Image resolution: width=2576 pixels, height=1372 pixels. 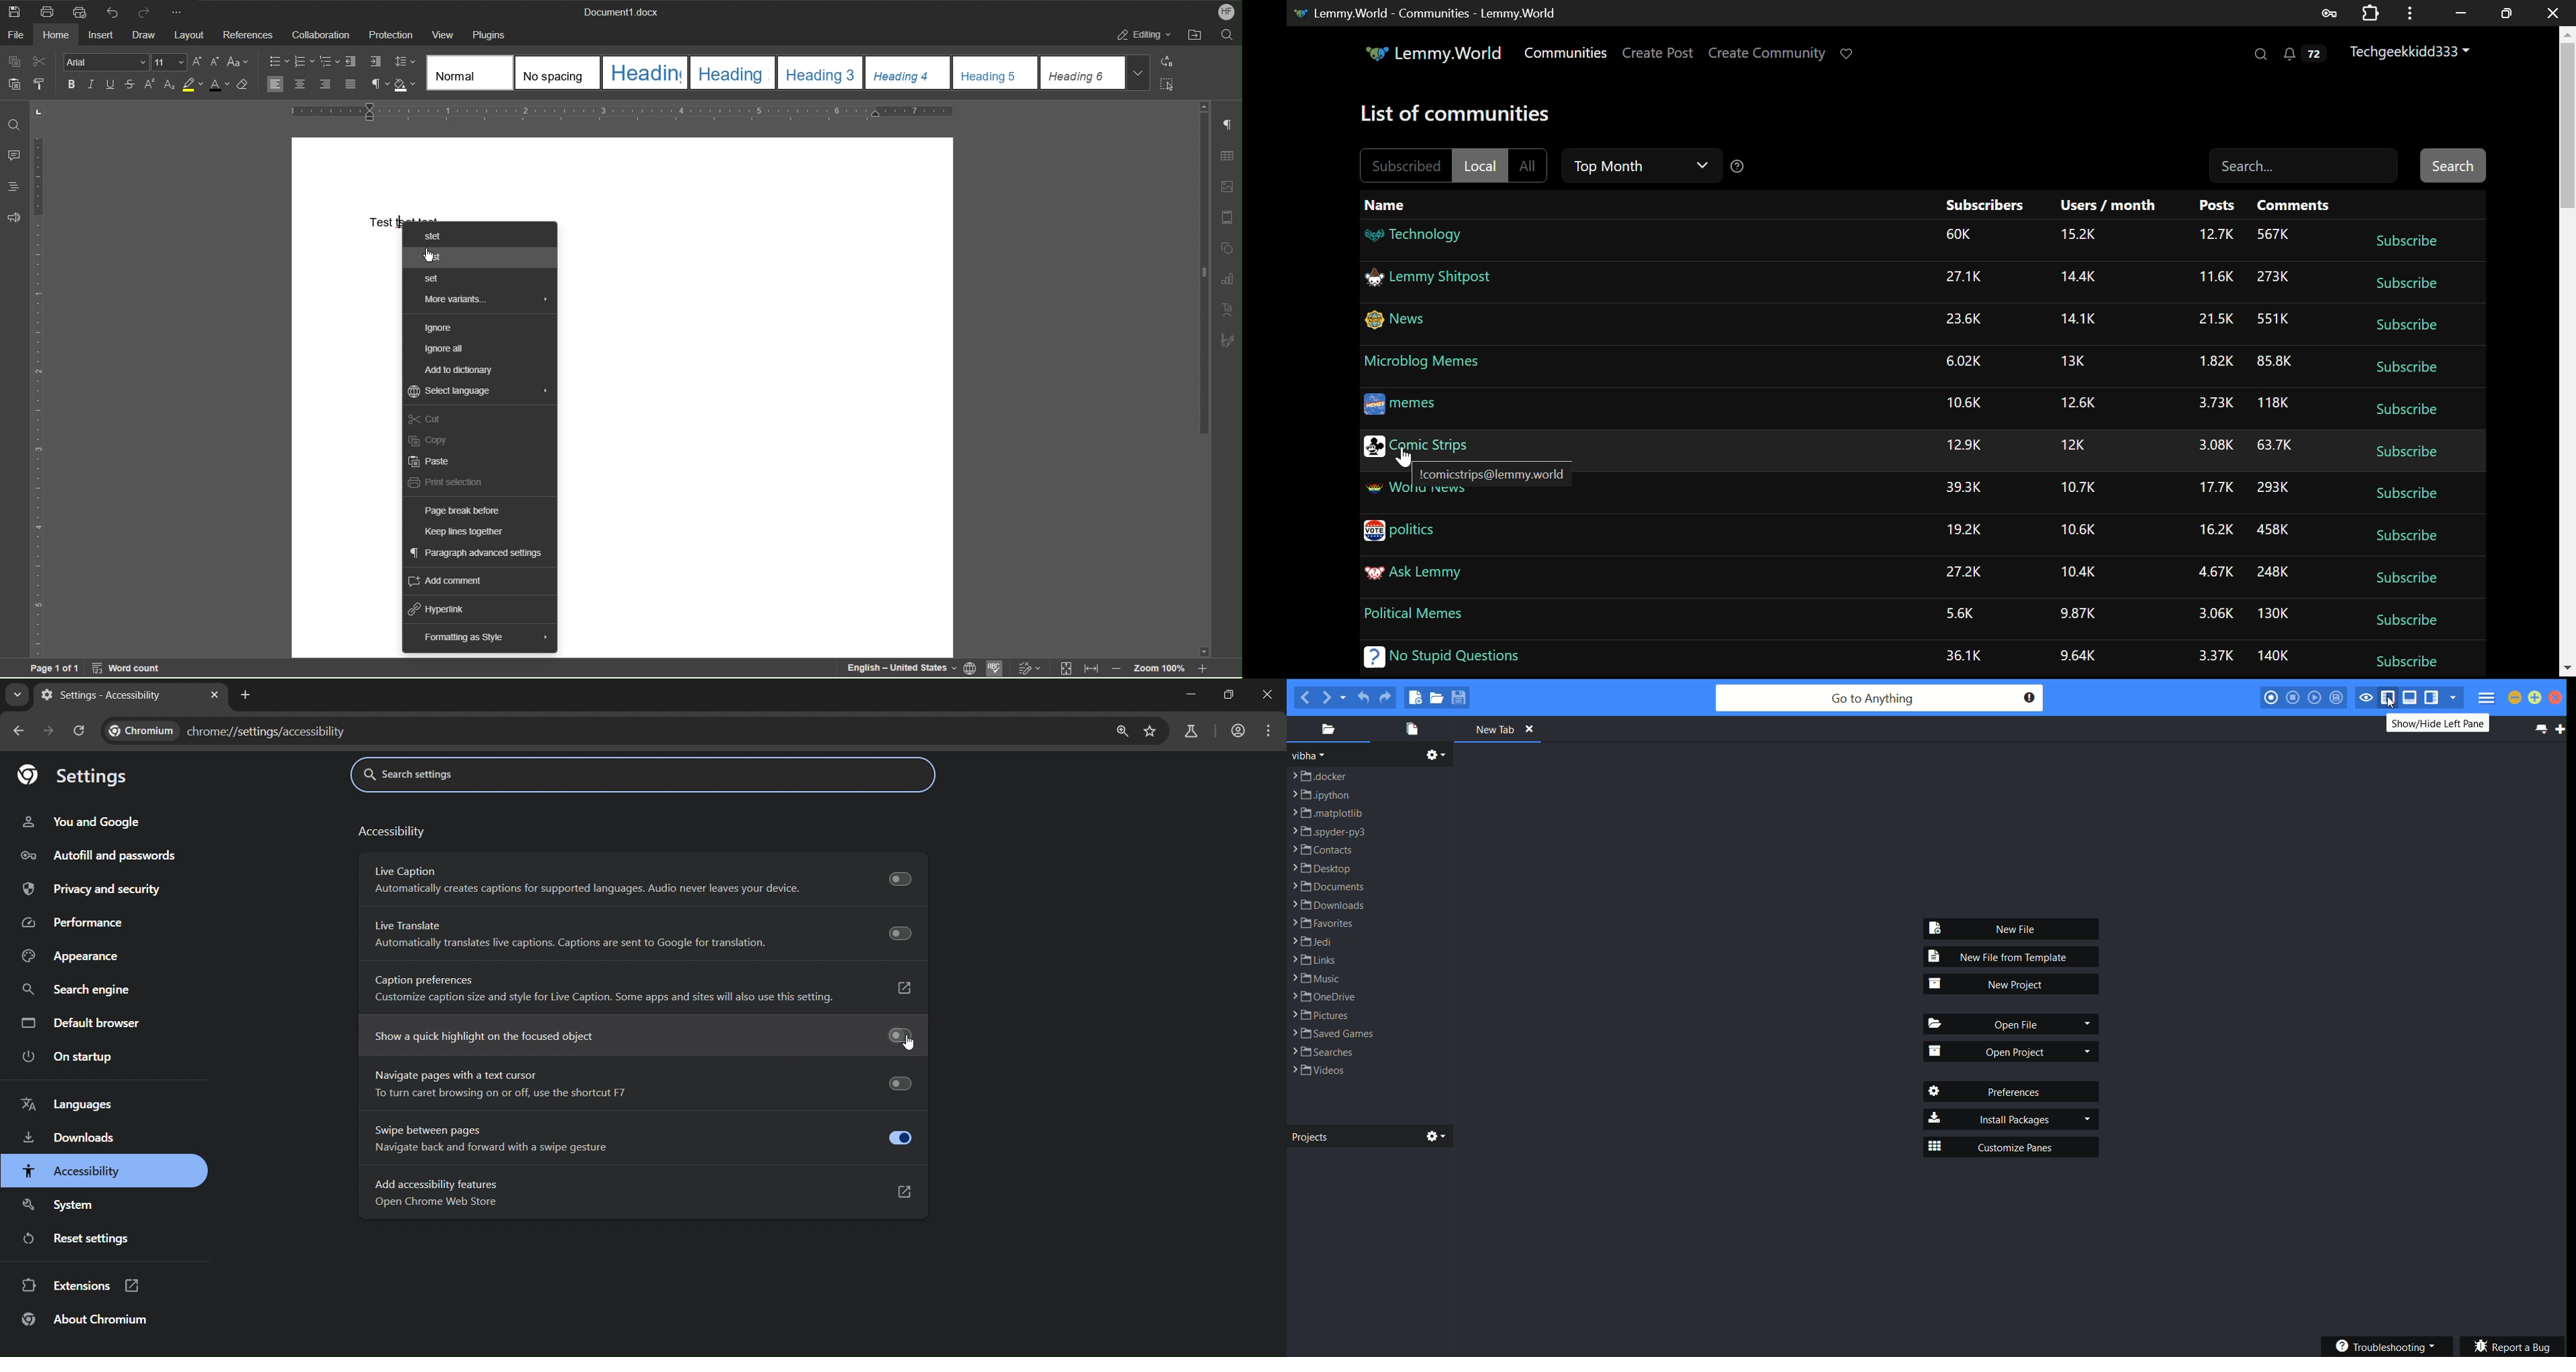 What do you see at coordinates (1964, 277) in the screenshot?
I see `Amount` at bounding box center [1964, 277].